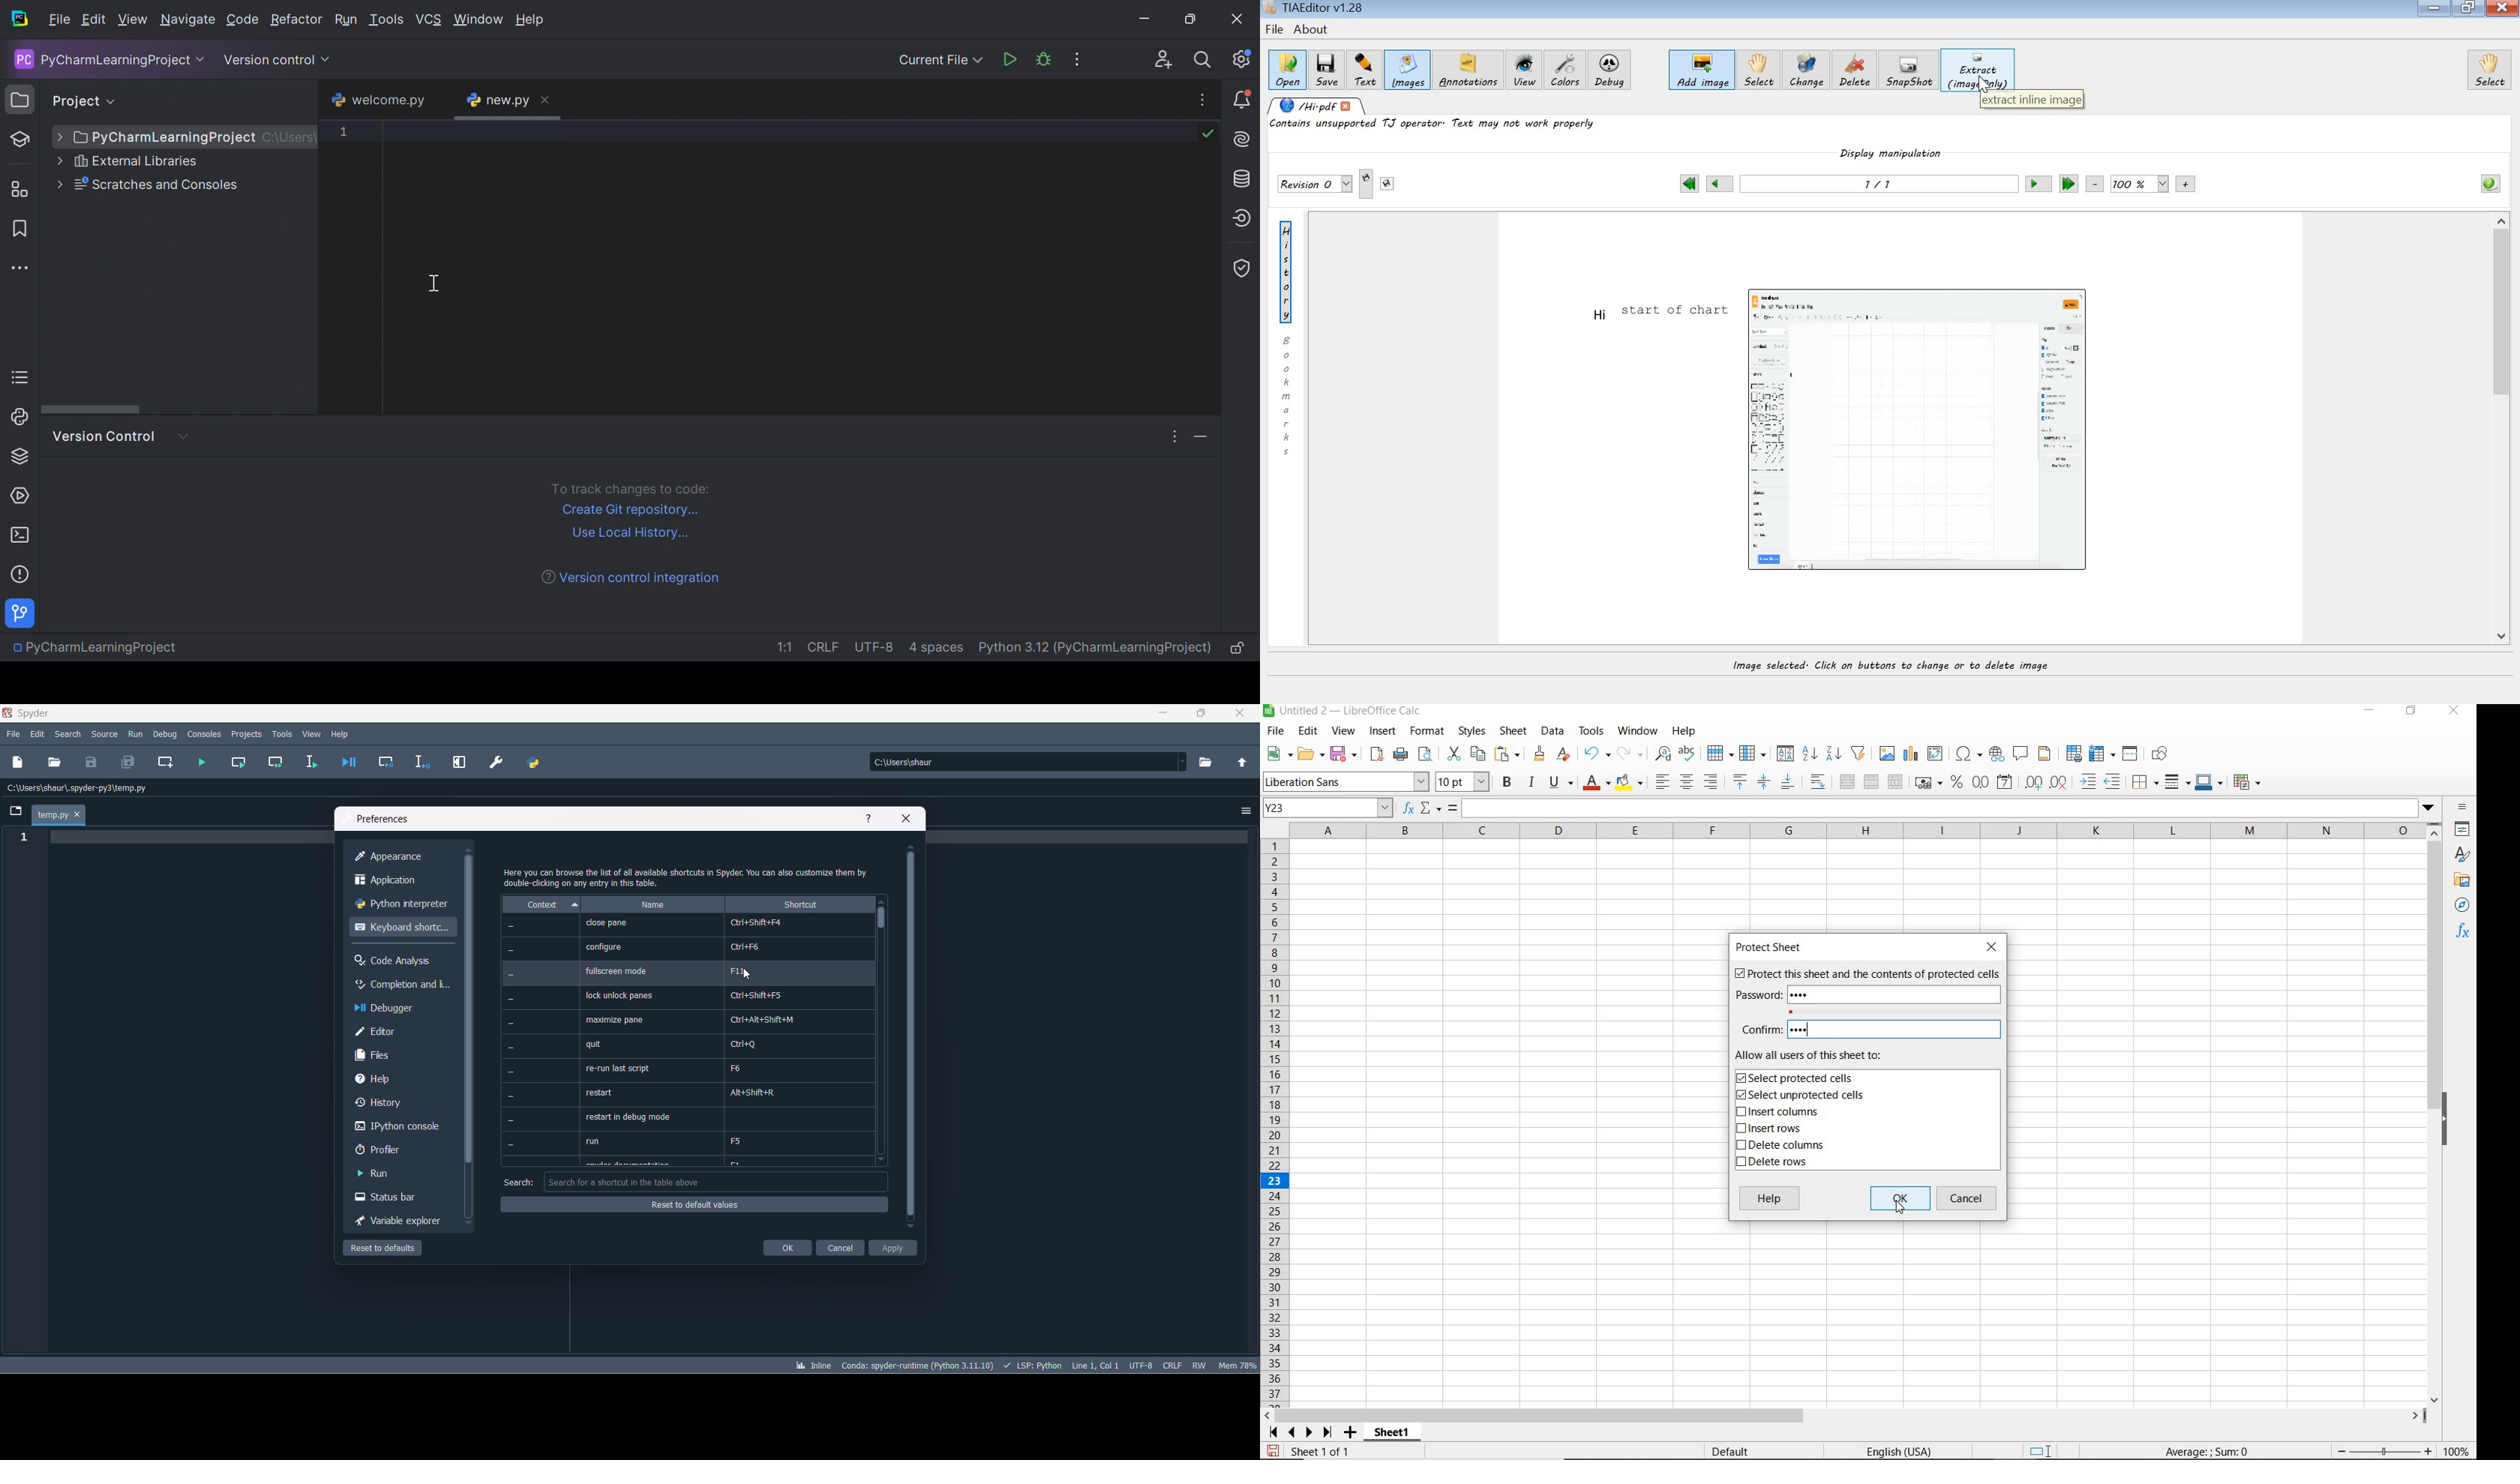 The width and height of the screenshot is (2520, 1484). Describe the element at coordinates (2033, 782) in the screenshot. I see `ADD DECIMAL PLACE` at that location.